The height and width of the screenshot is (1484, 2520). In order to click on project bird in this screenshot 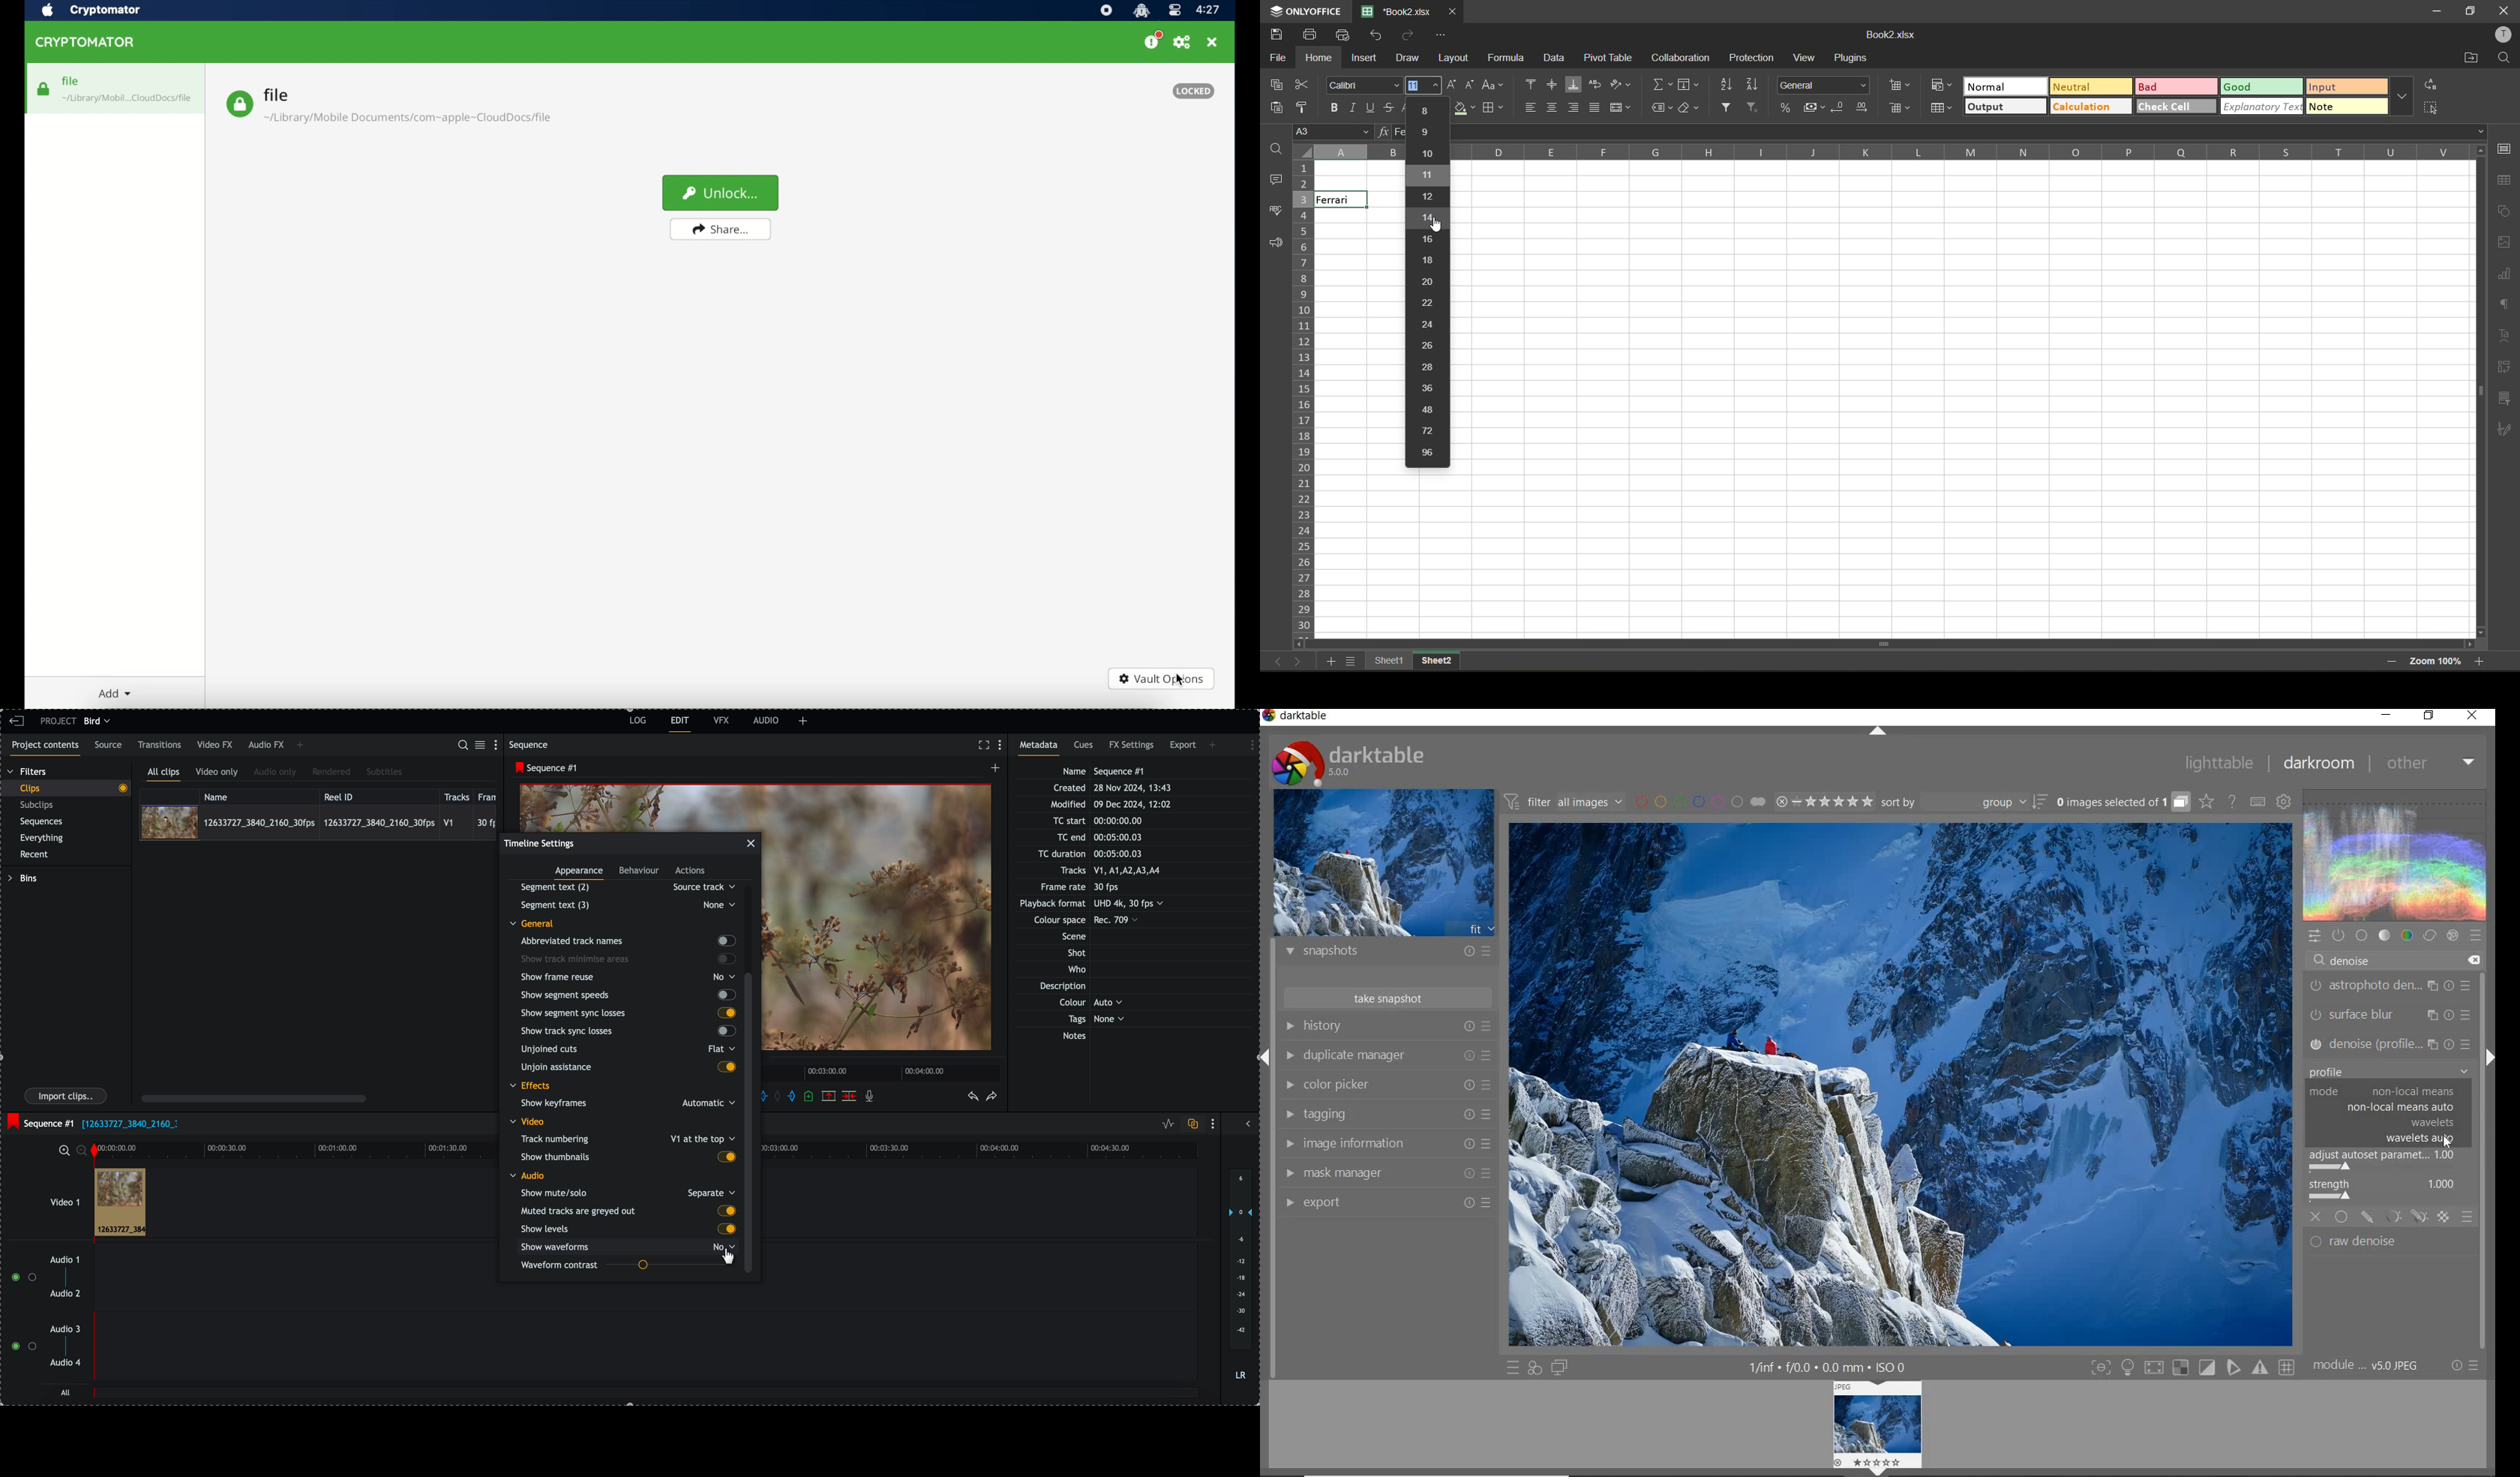, I will do `click(78, 721)`.